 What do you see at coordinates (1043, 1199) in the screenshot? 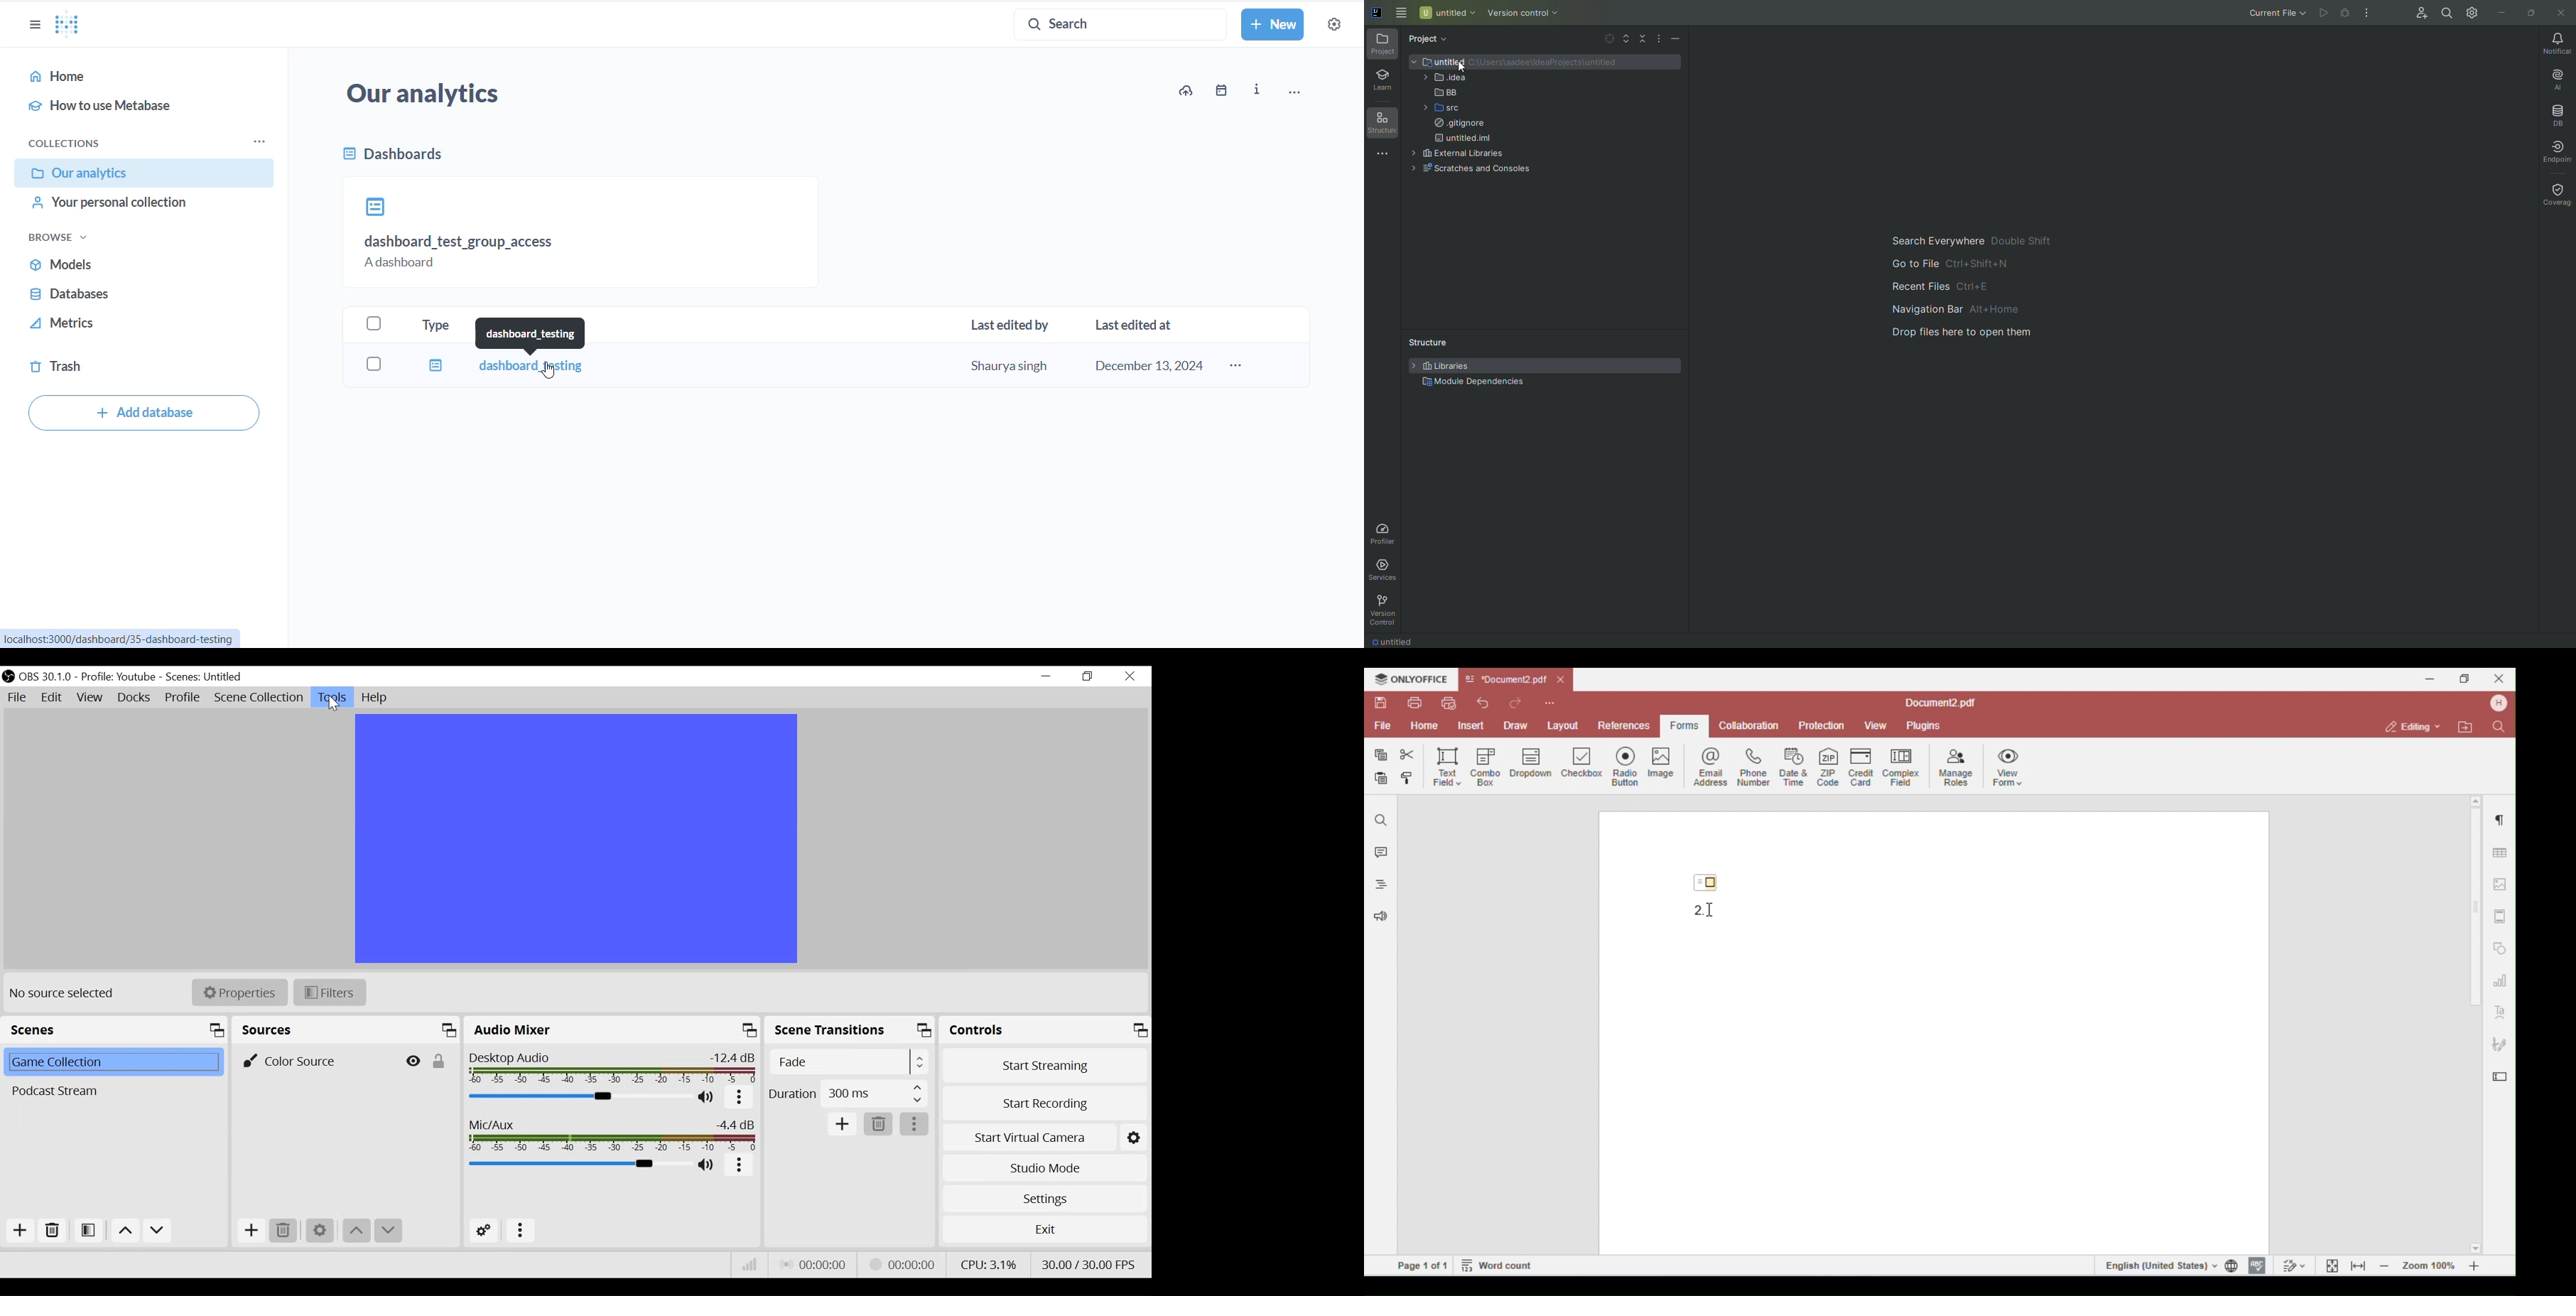
I see `Settings` at bounding box center [1043, 1199].